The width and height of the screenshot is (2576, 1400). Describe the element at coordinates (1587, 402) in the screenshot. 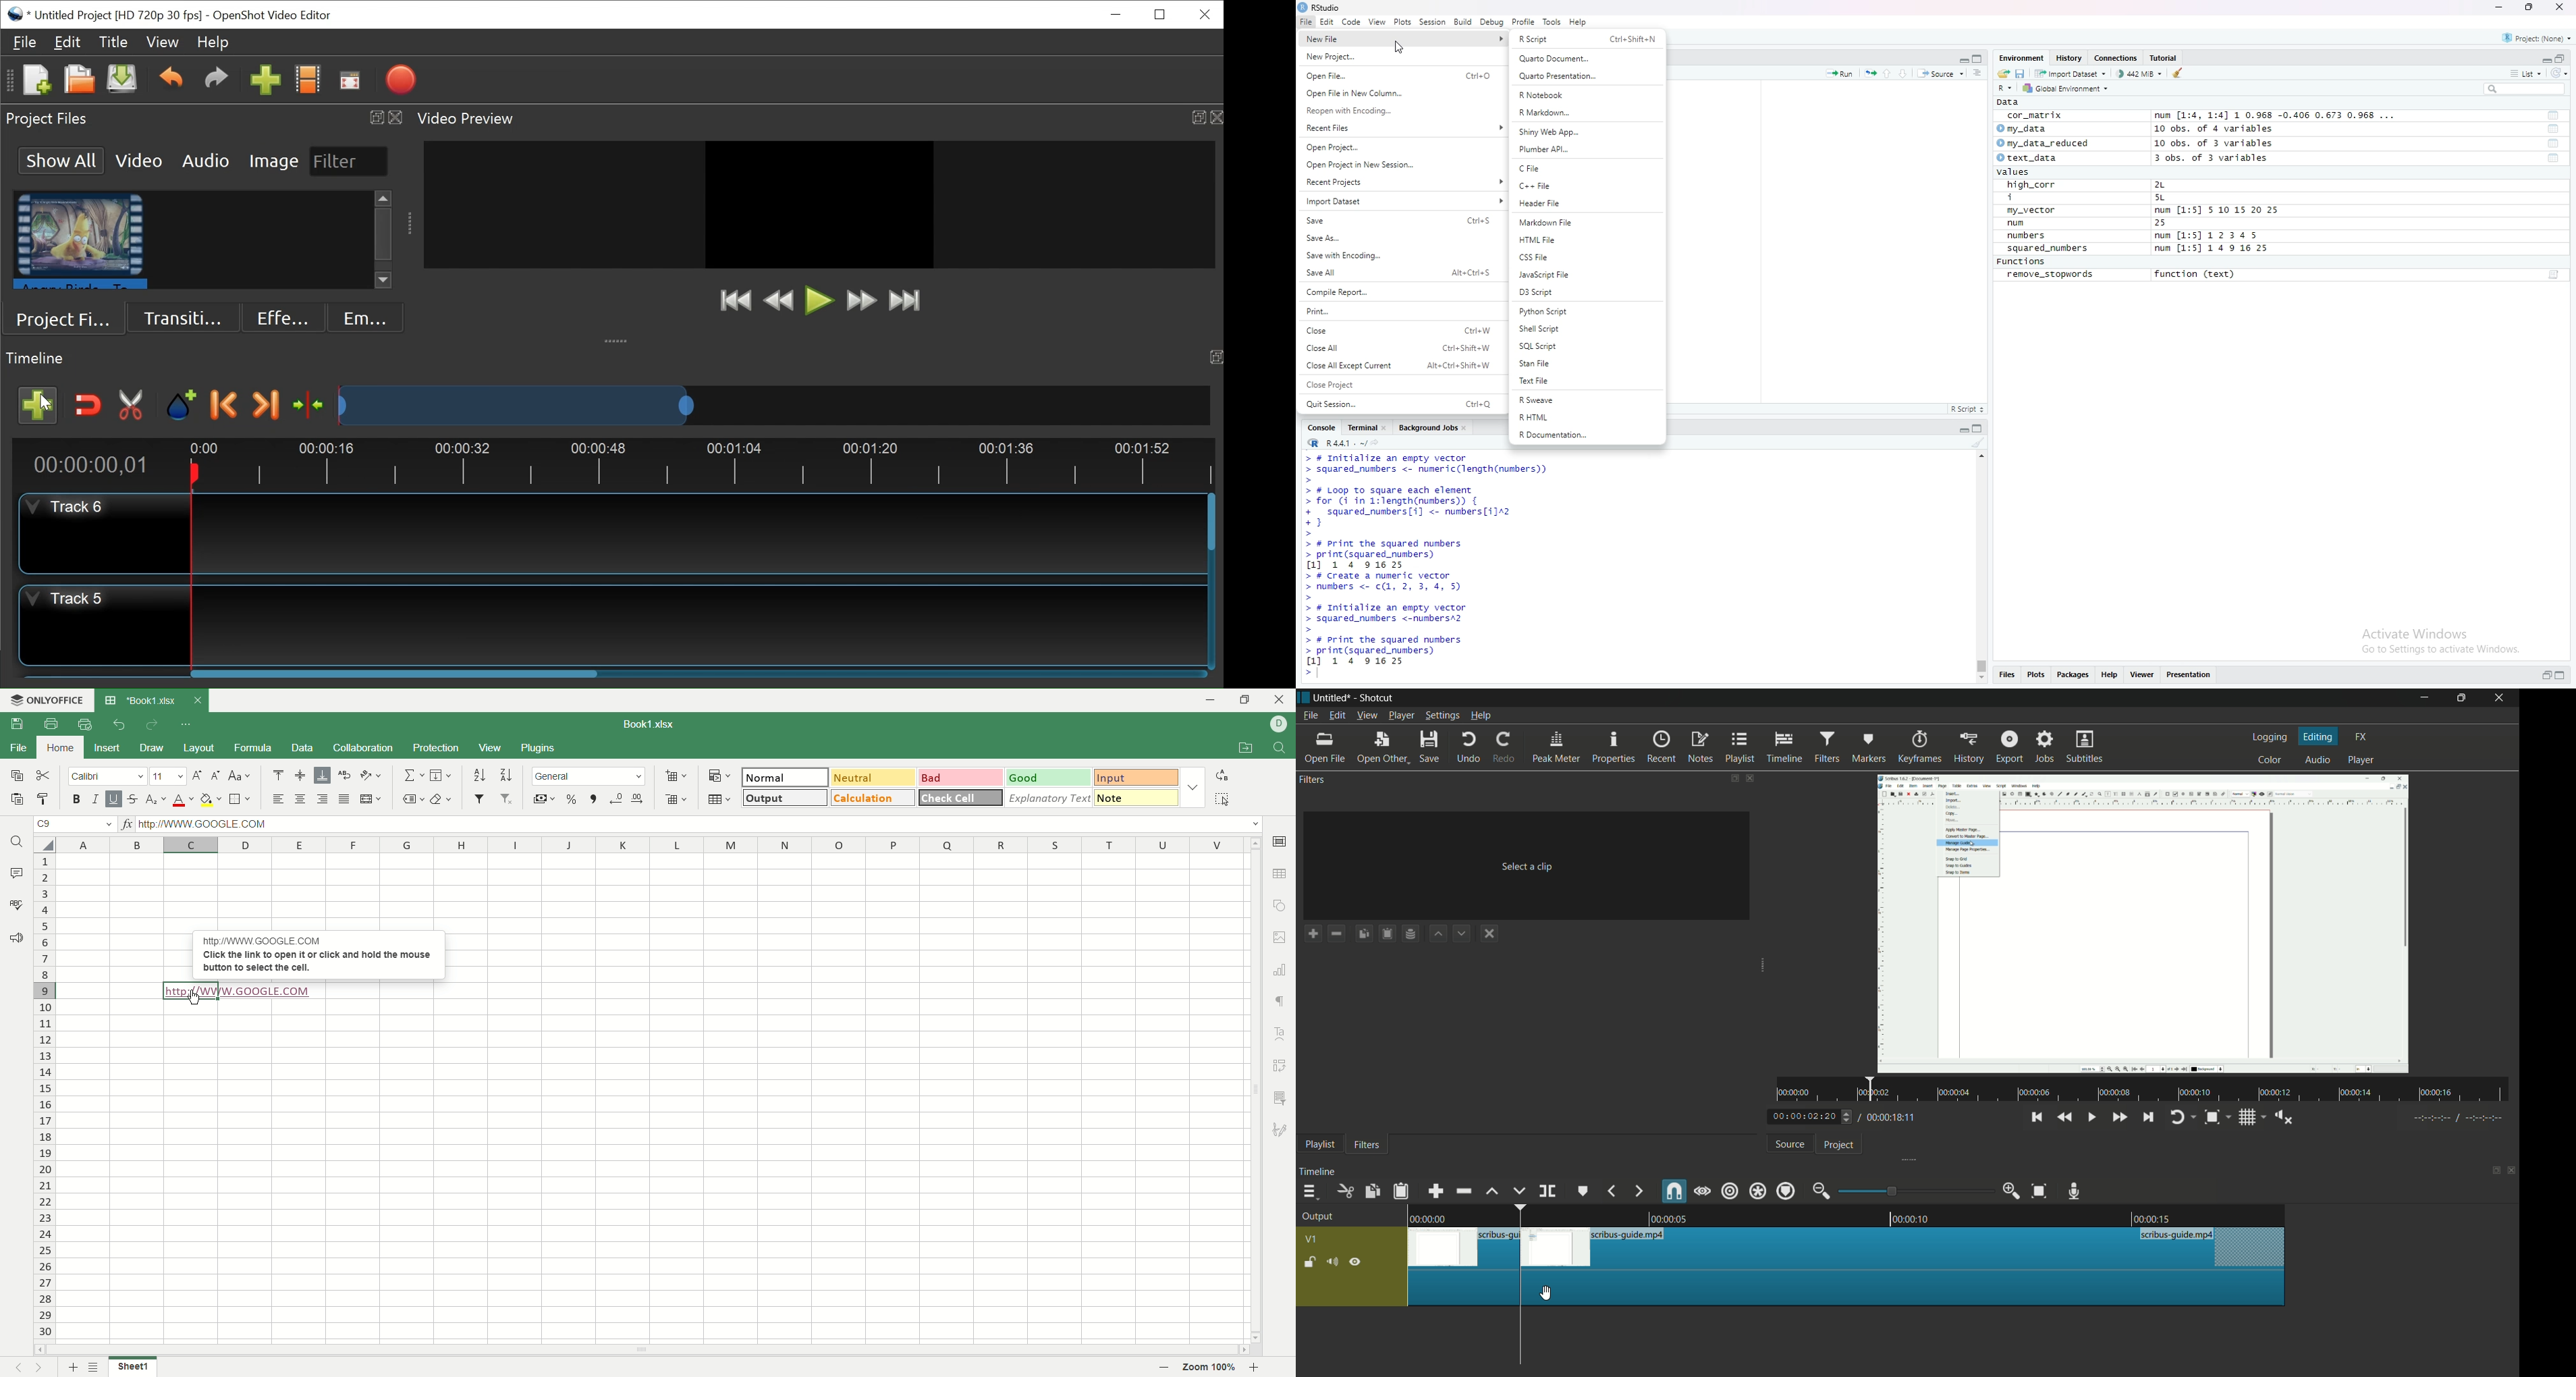

I see `R Sweave.` at that location.